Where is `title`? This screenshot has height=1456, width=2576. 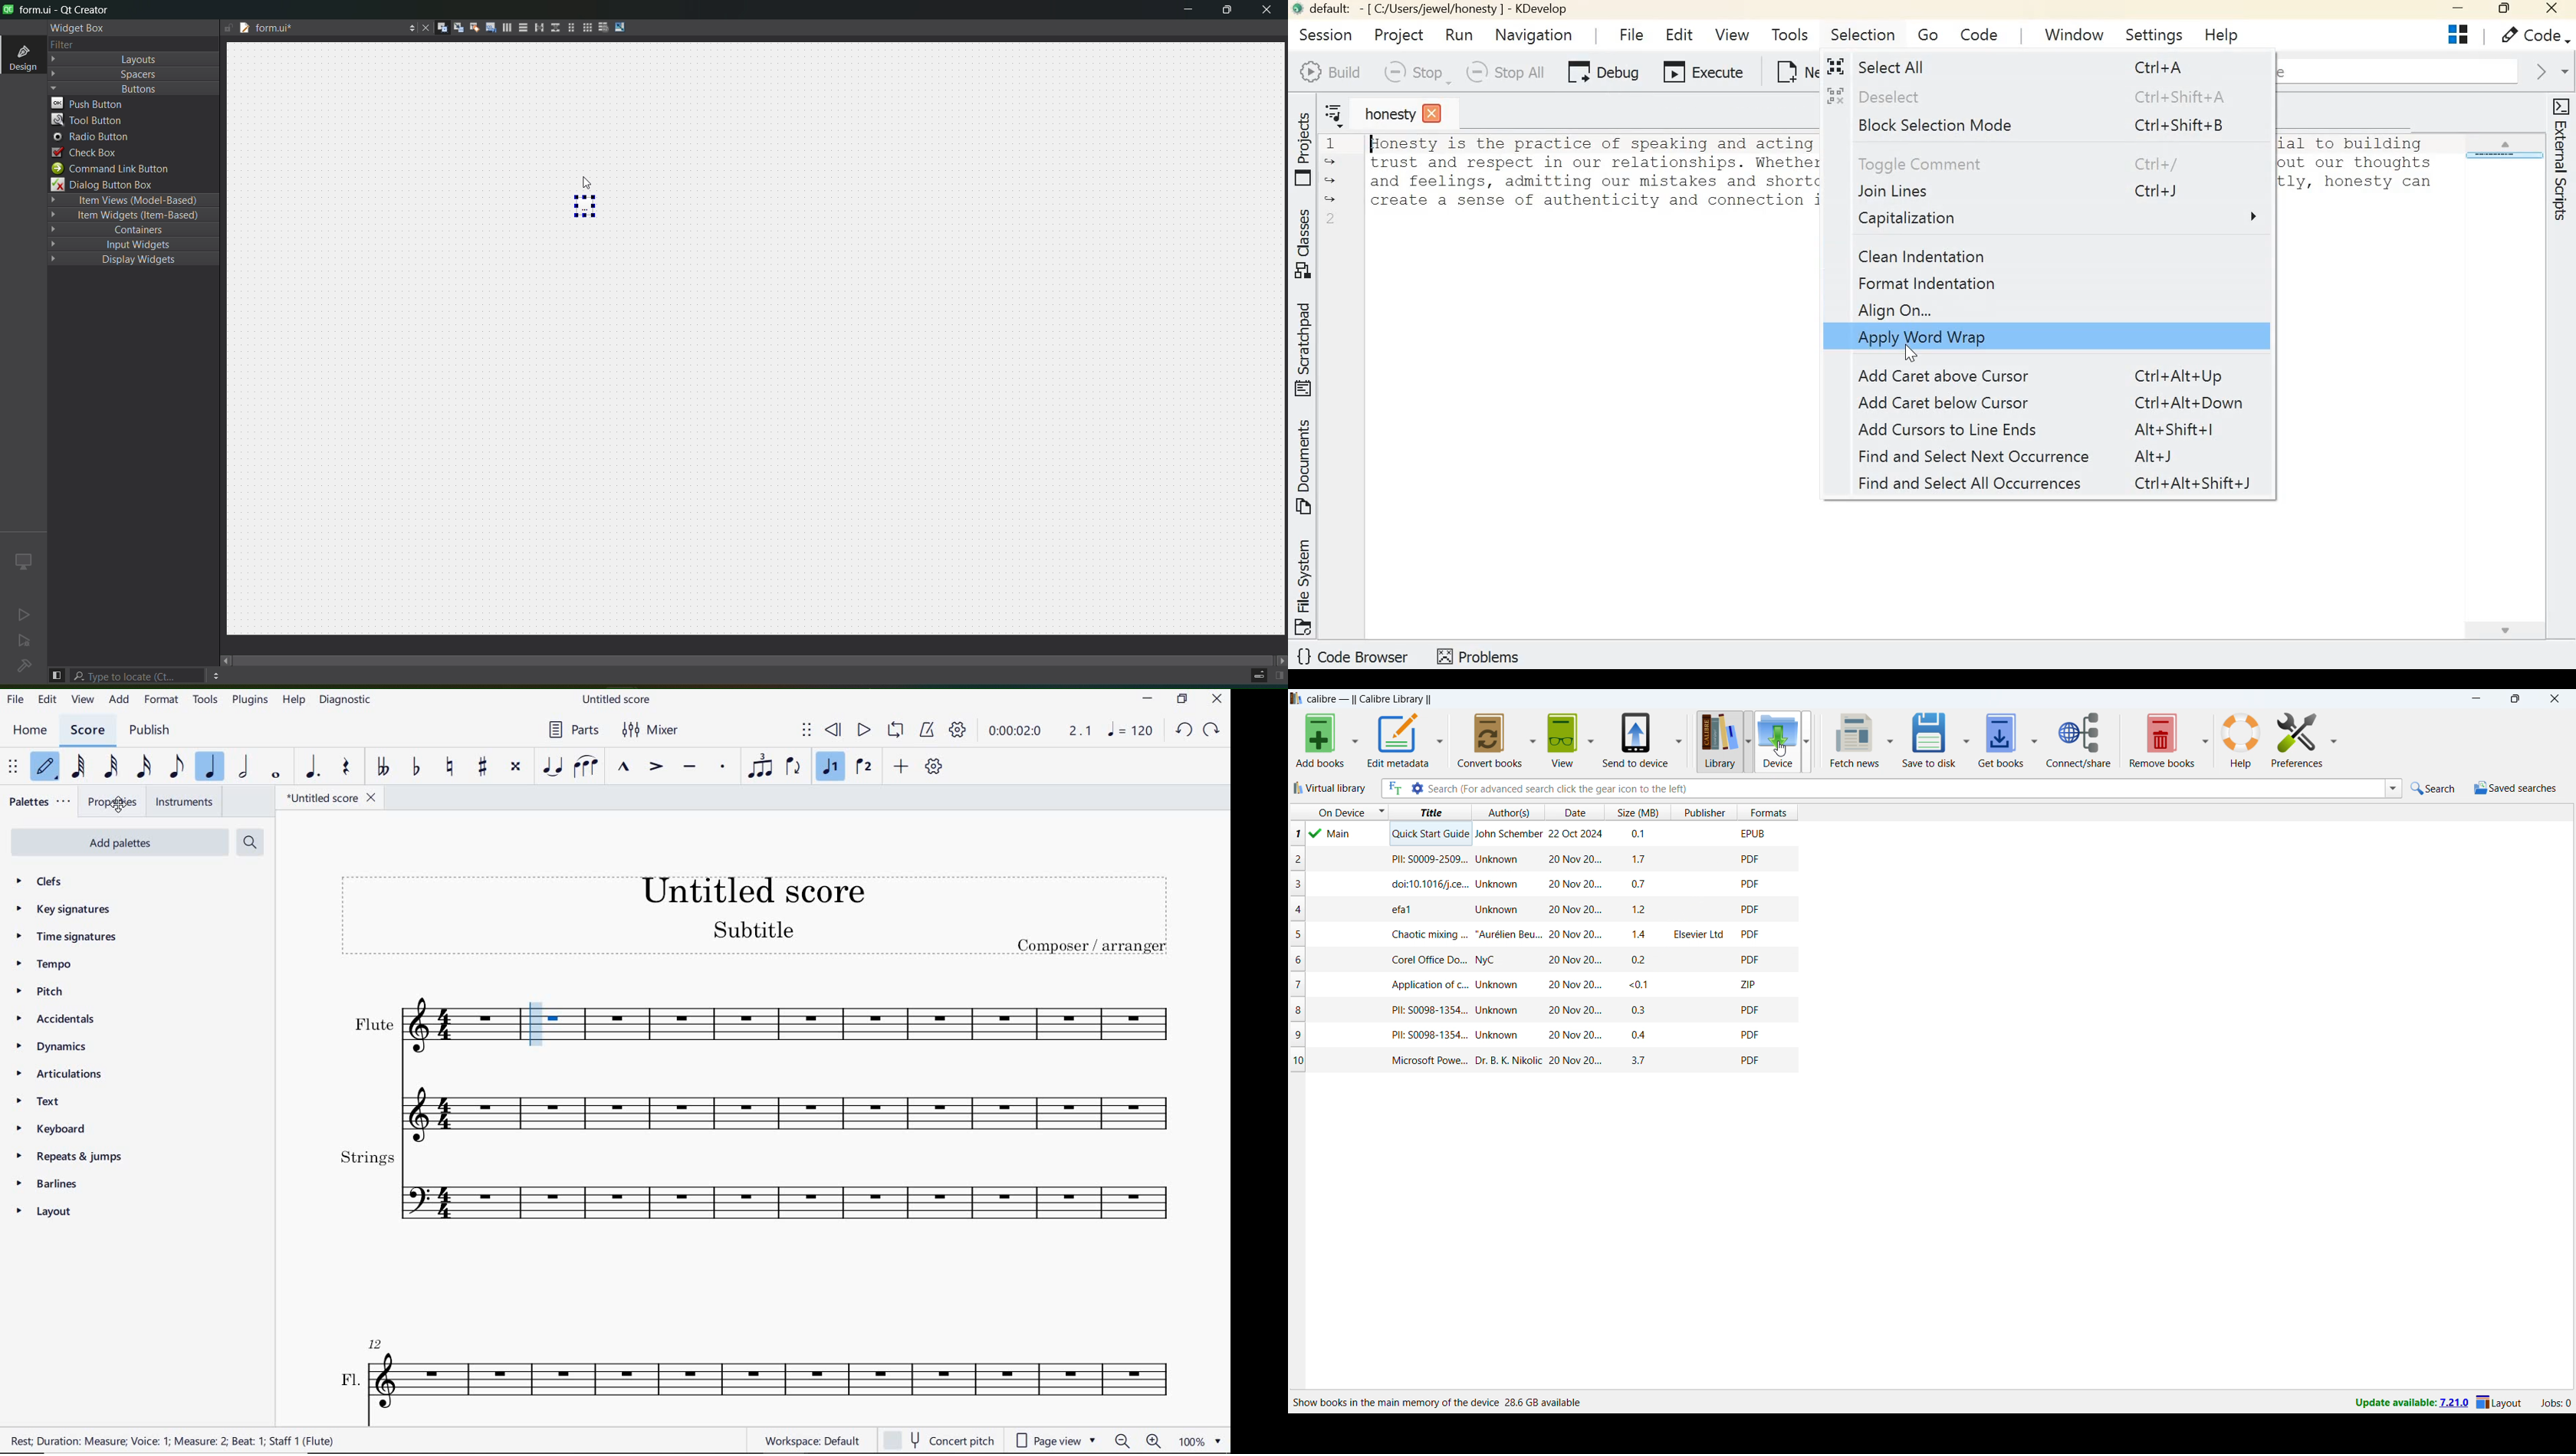
title is located at coordinates (756, 916).